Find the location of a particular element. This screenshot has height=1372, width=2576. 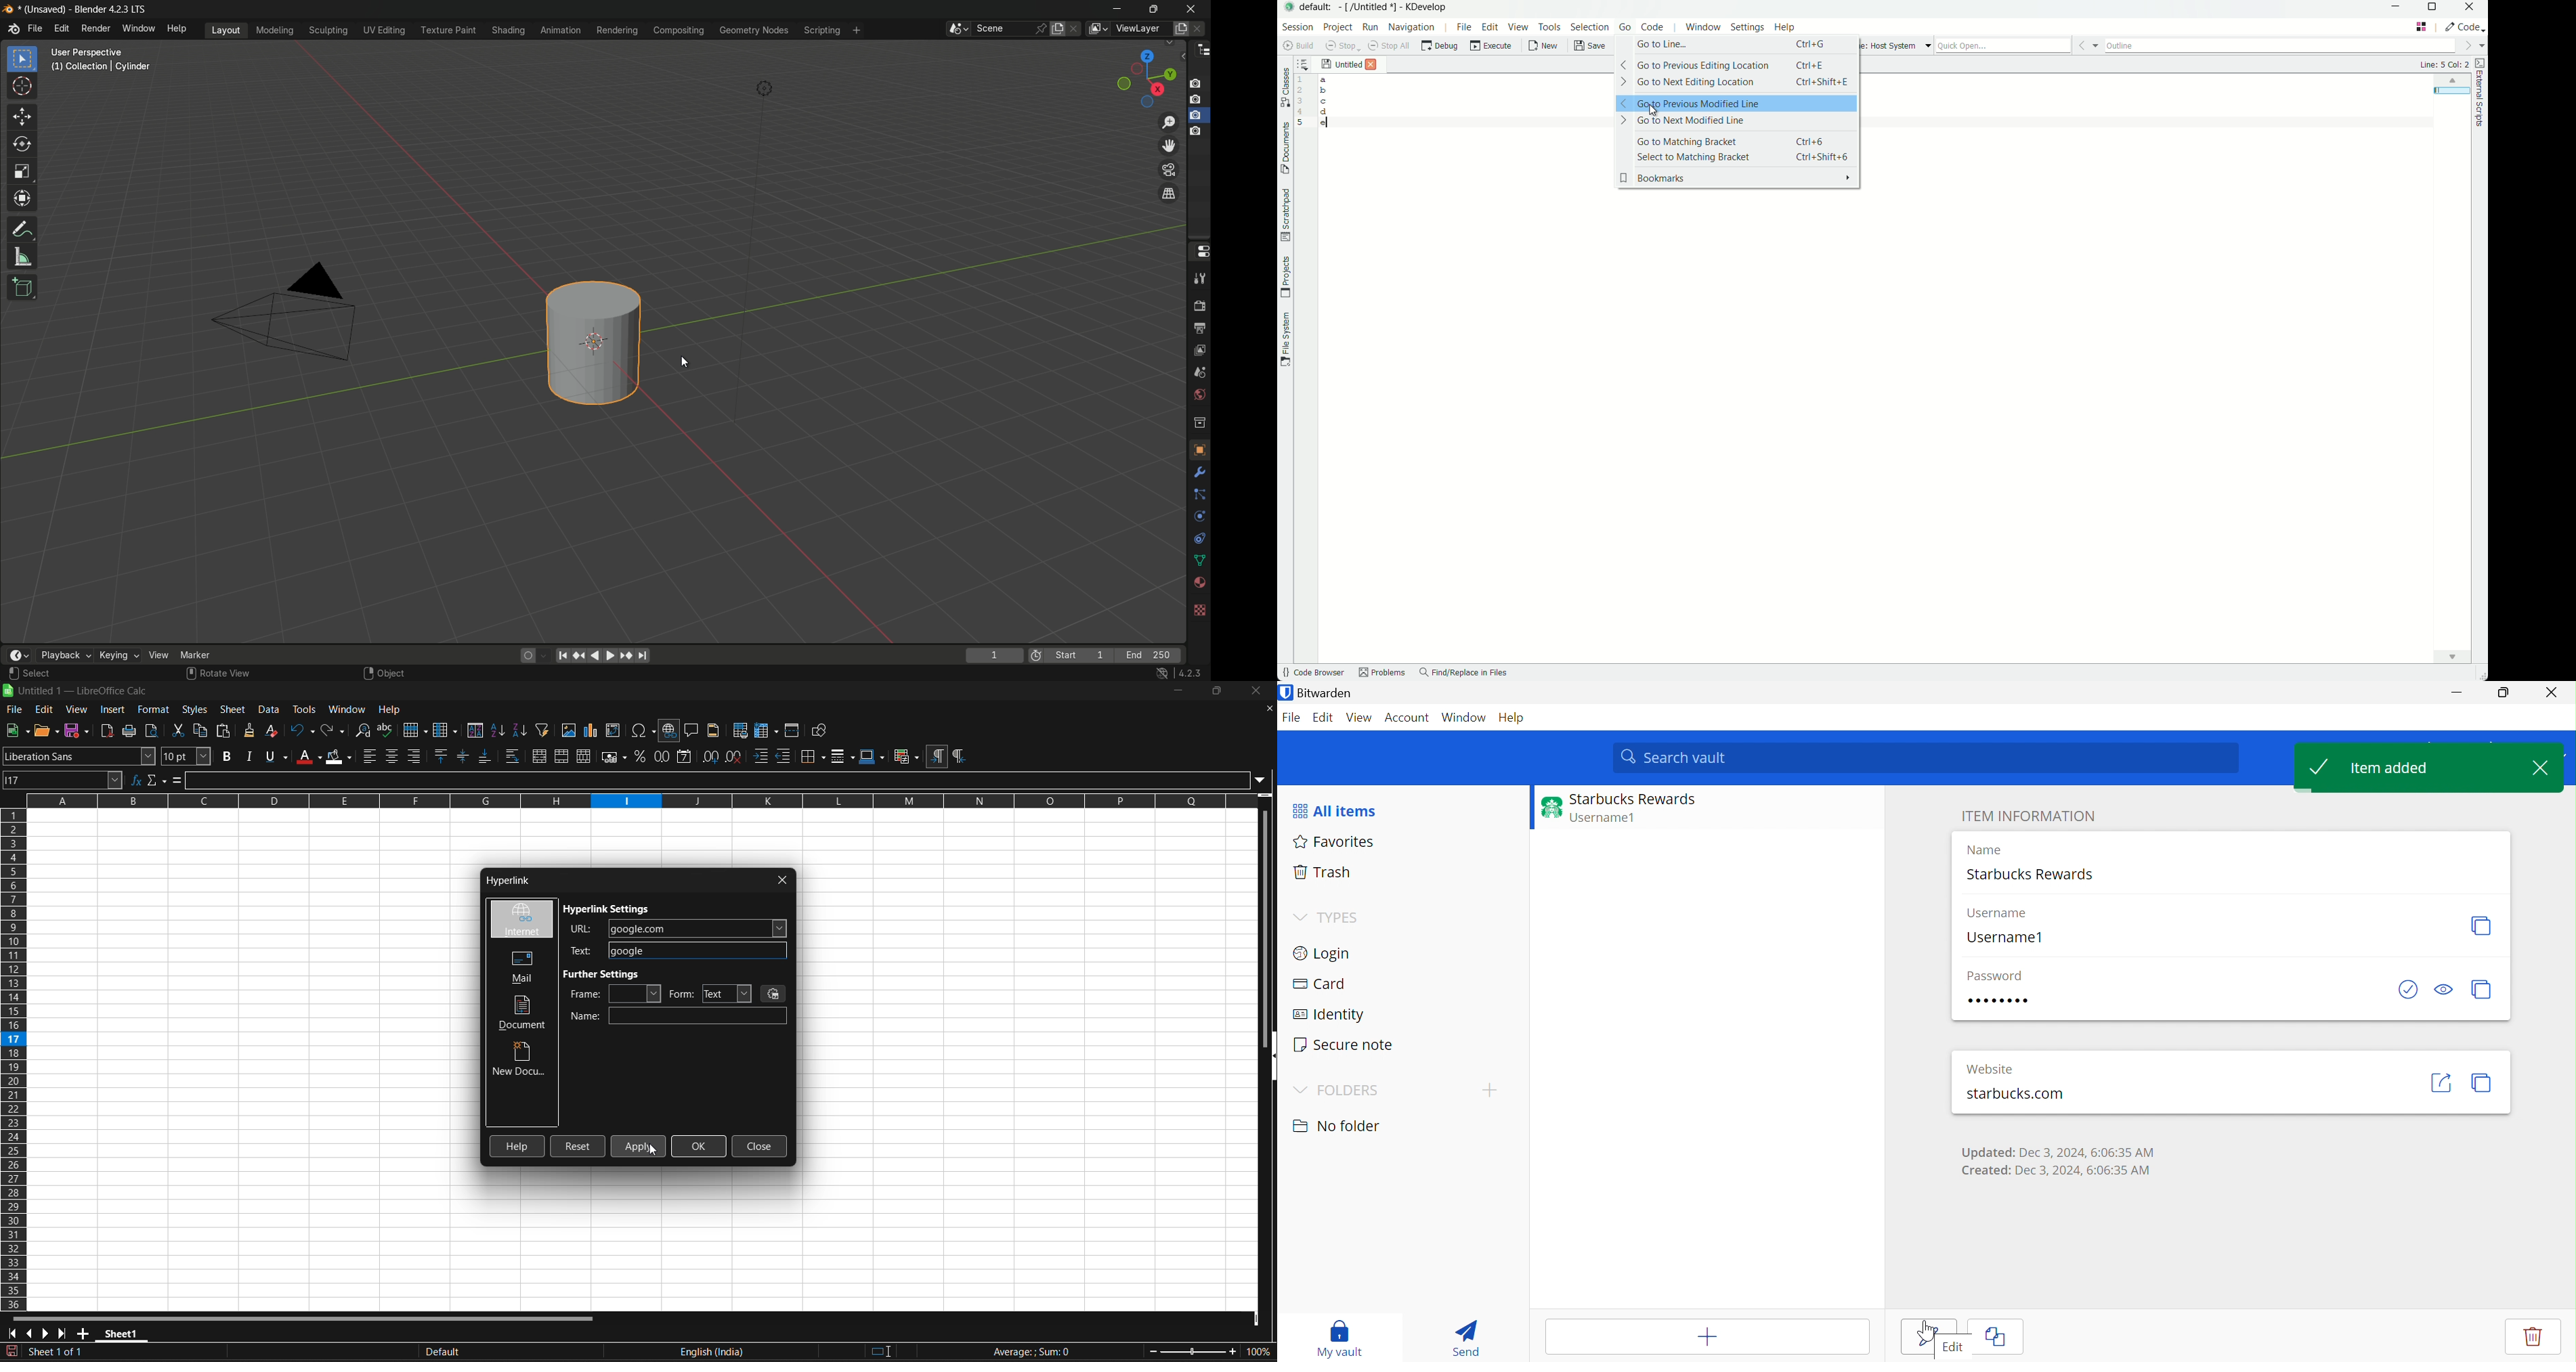

scene is located at coordinates (1003, 29).